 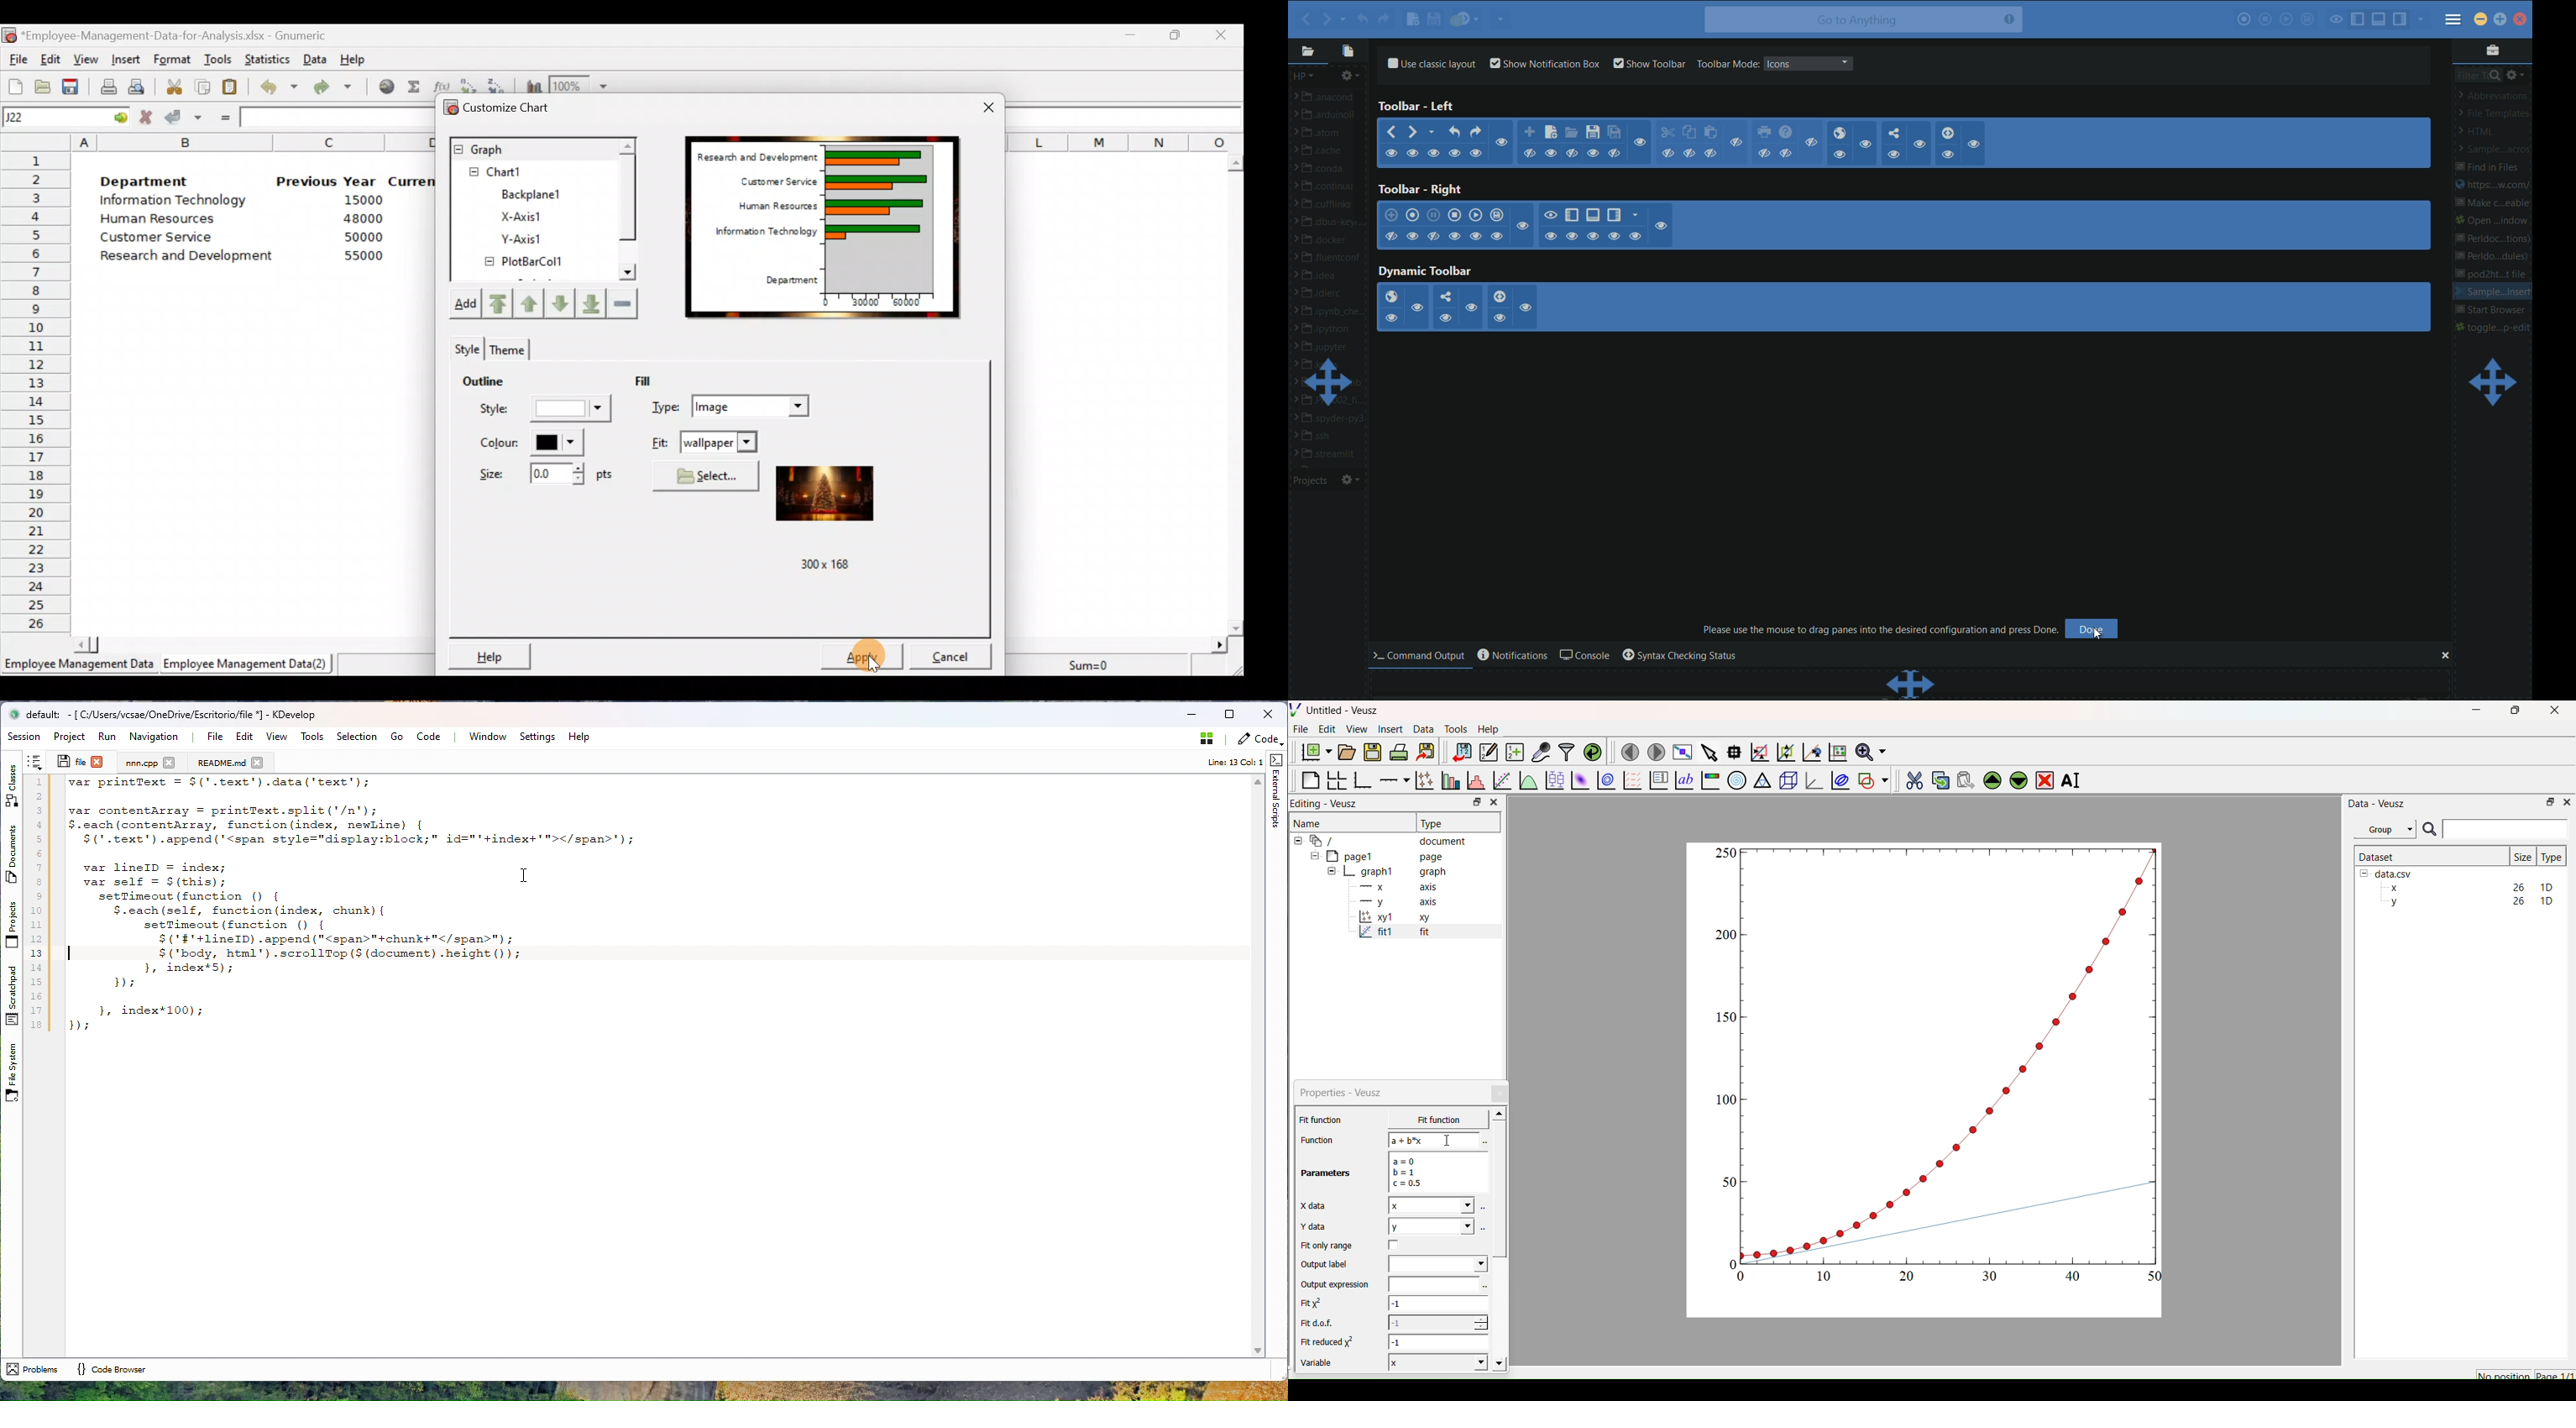 I want to click on Help, so click(x=490, y=653).